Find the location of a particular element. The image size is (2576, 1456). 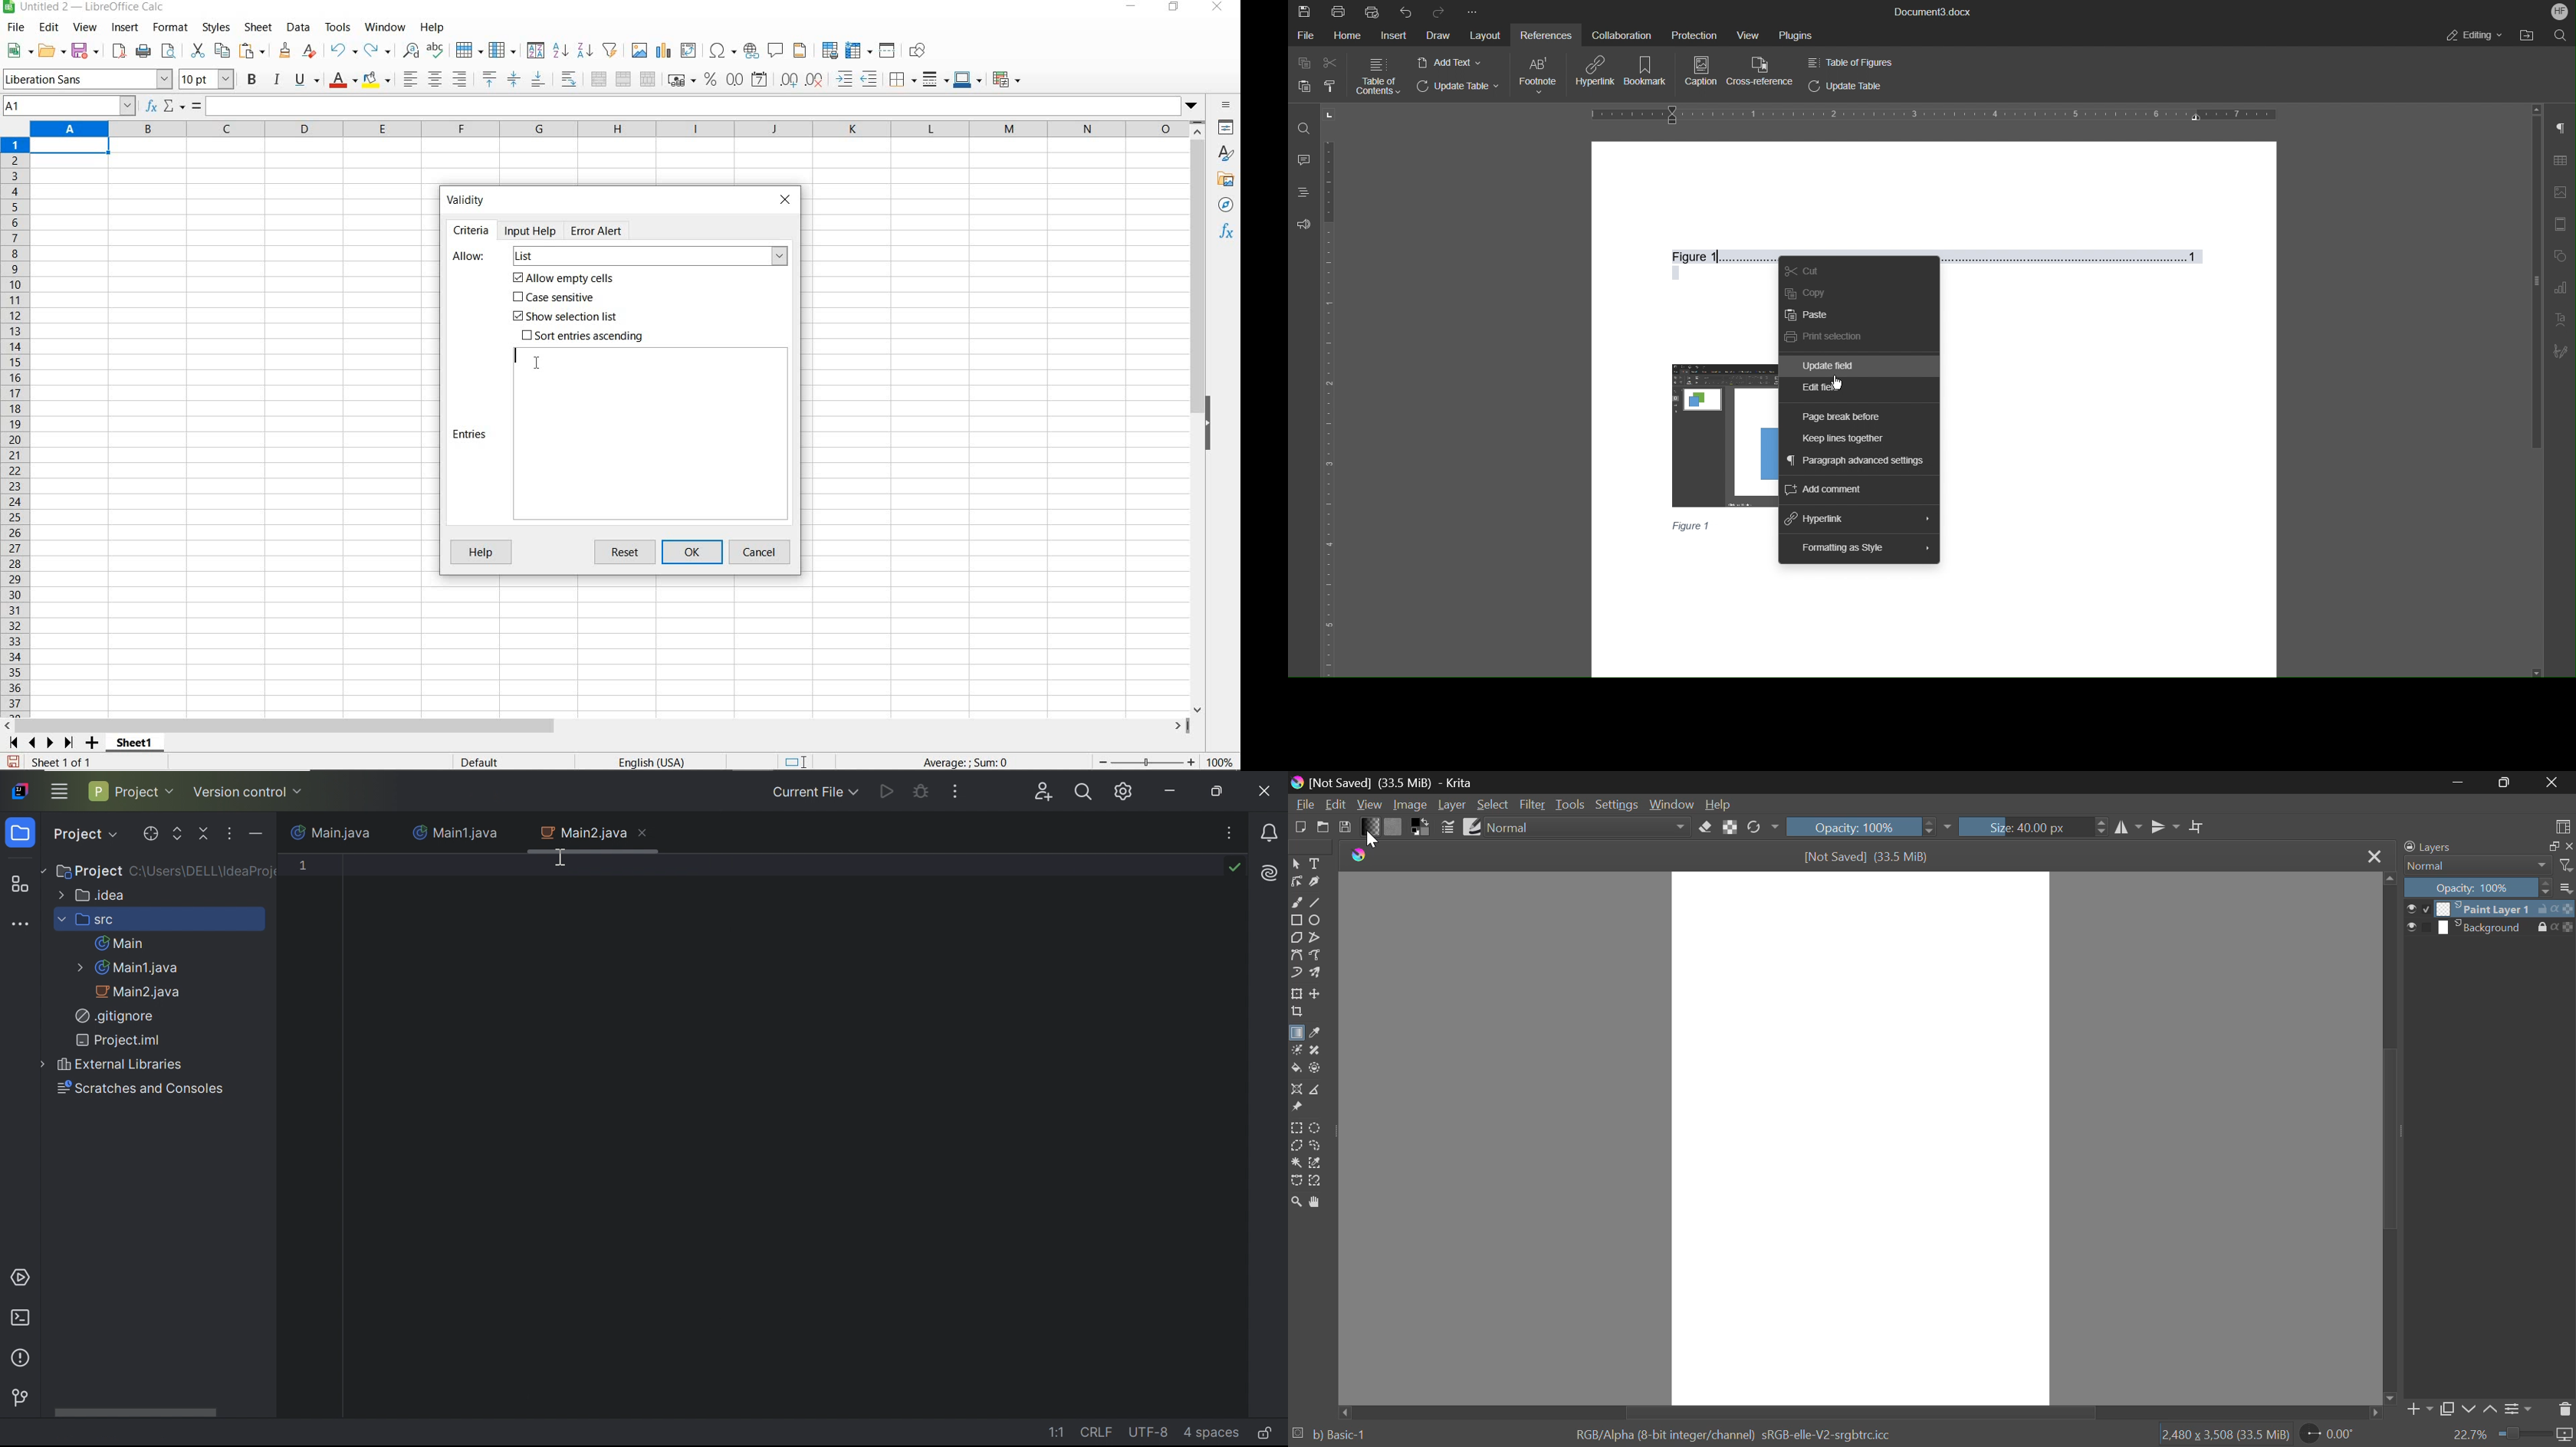

gallery is located at coordinates (1229, 180).